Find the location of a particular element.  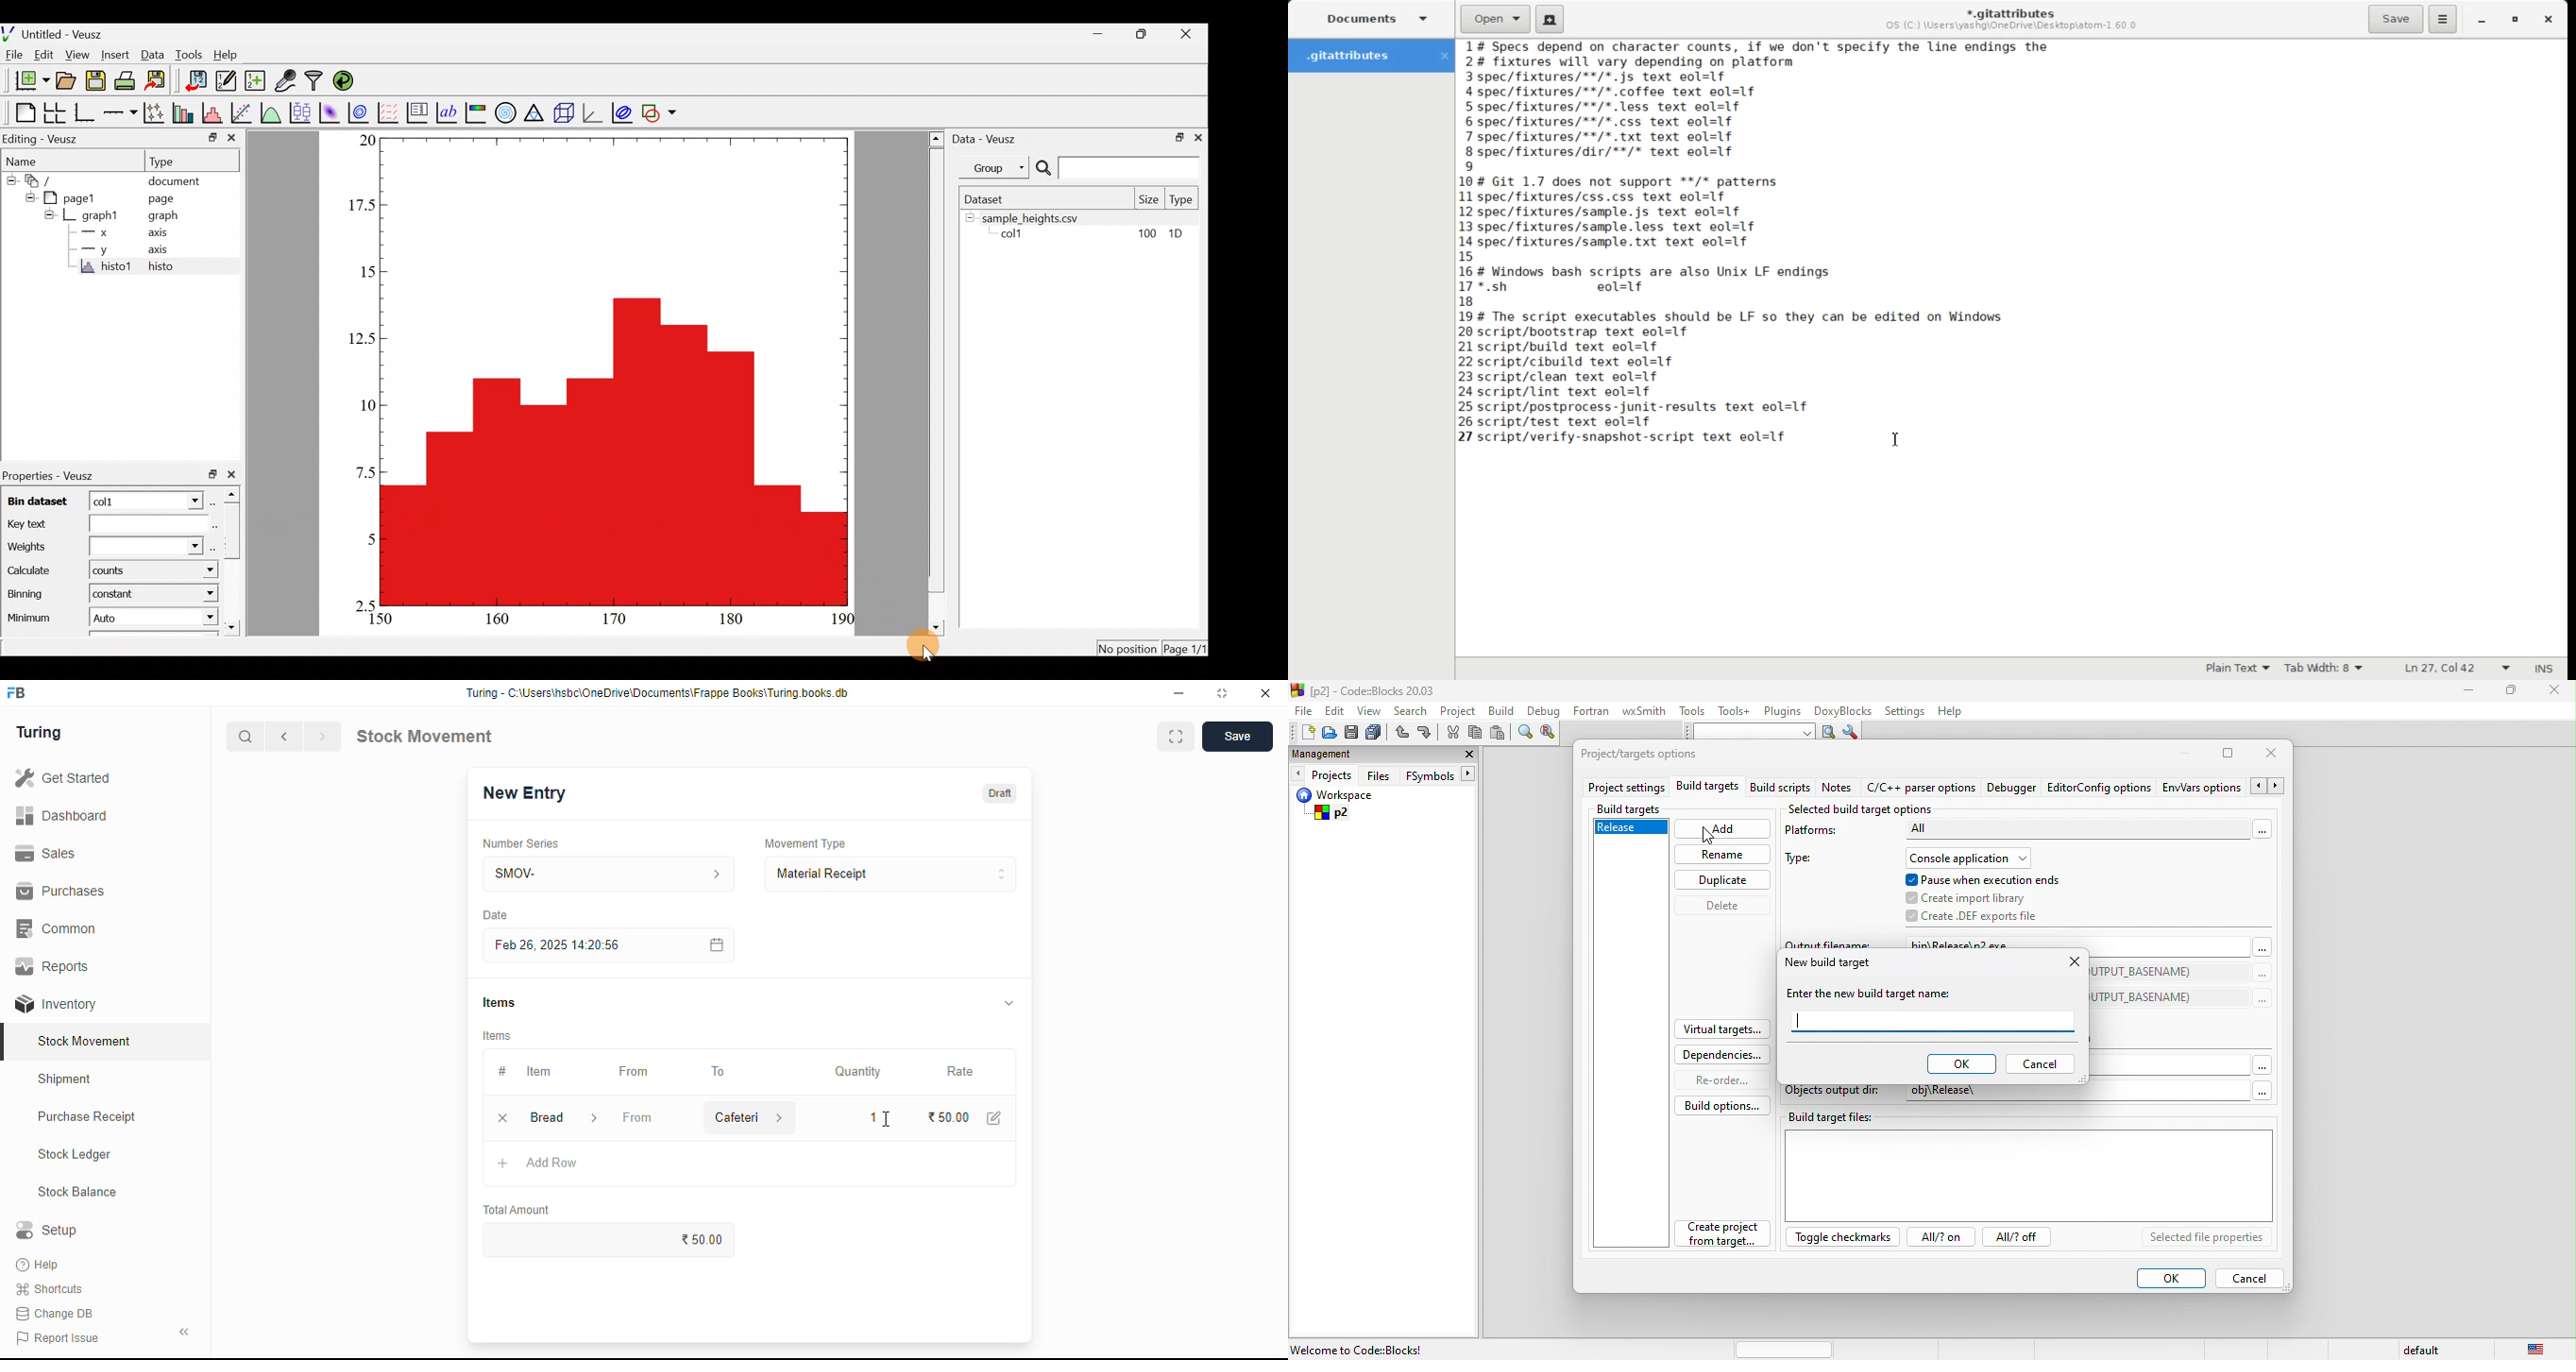

projects is located at coordinates (1323, 774).